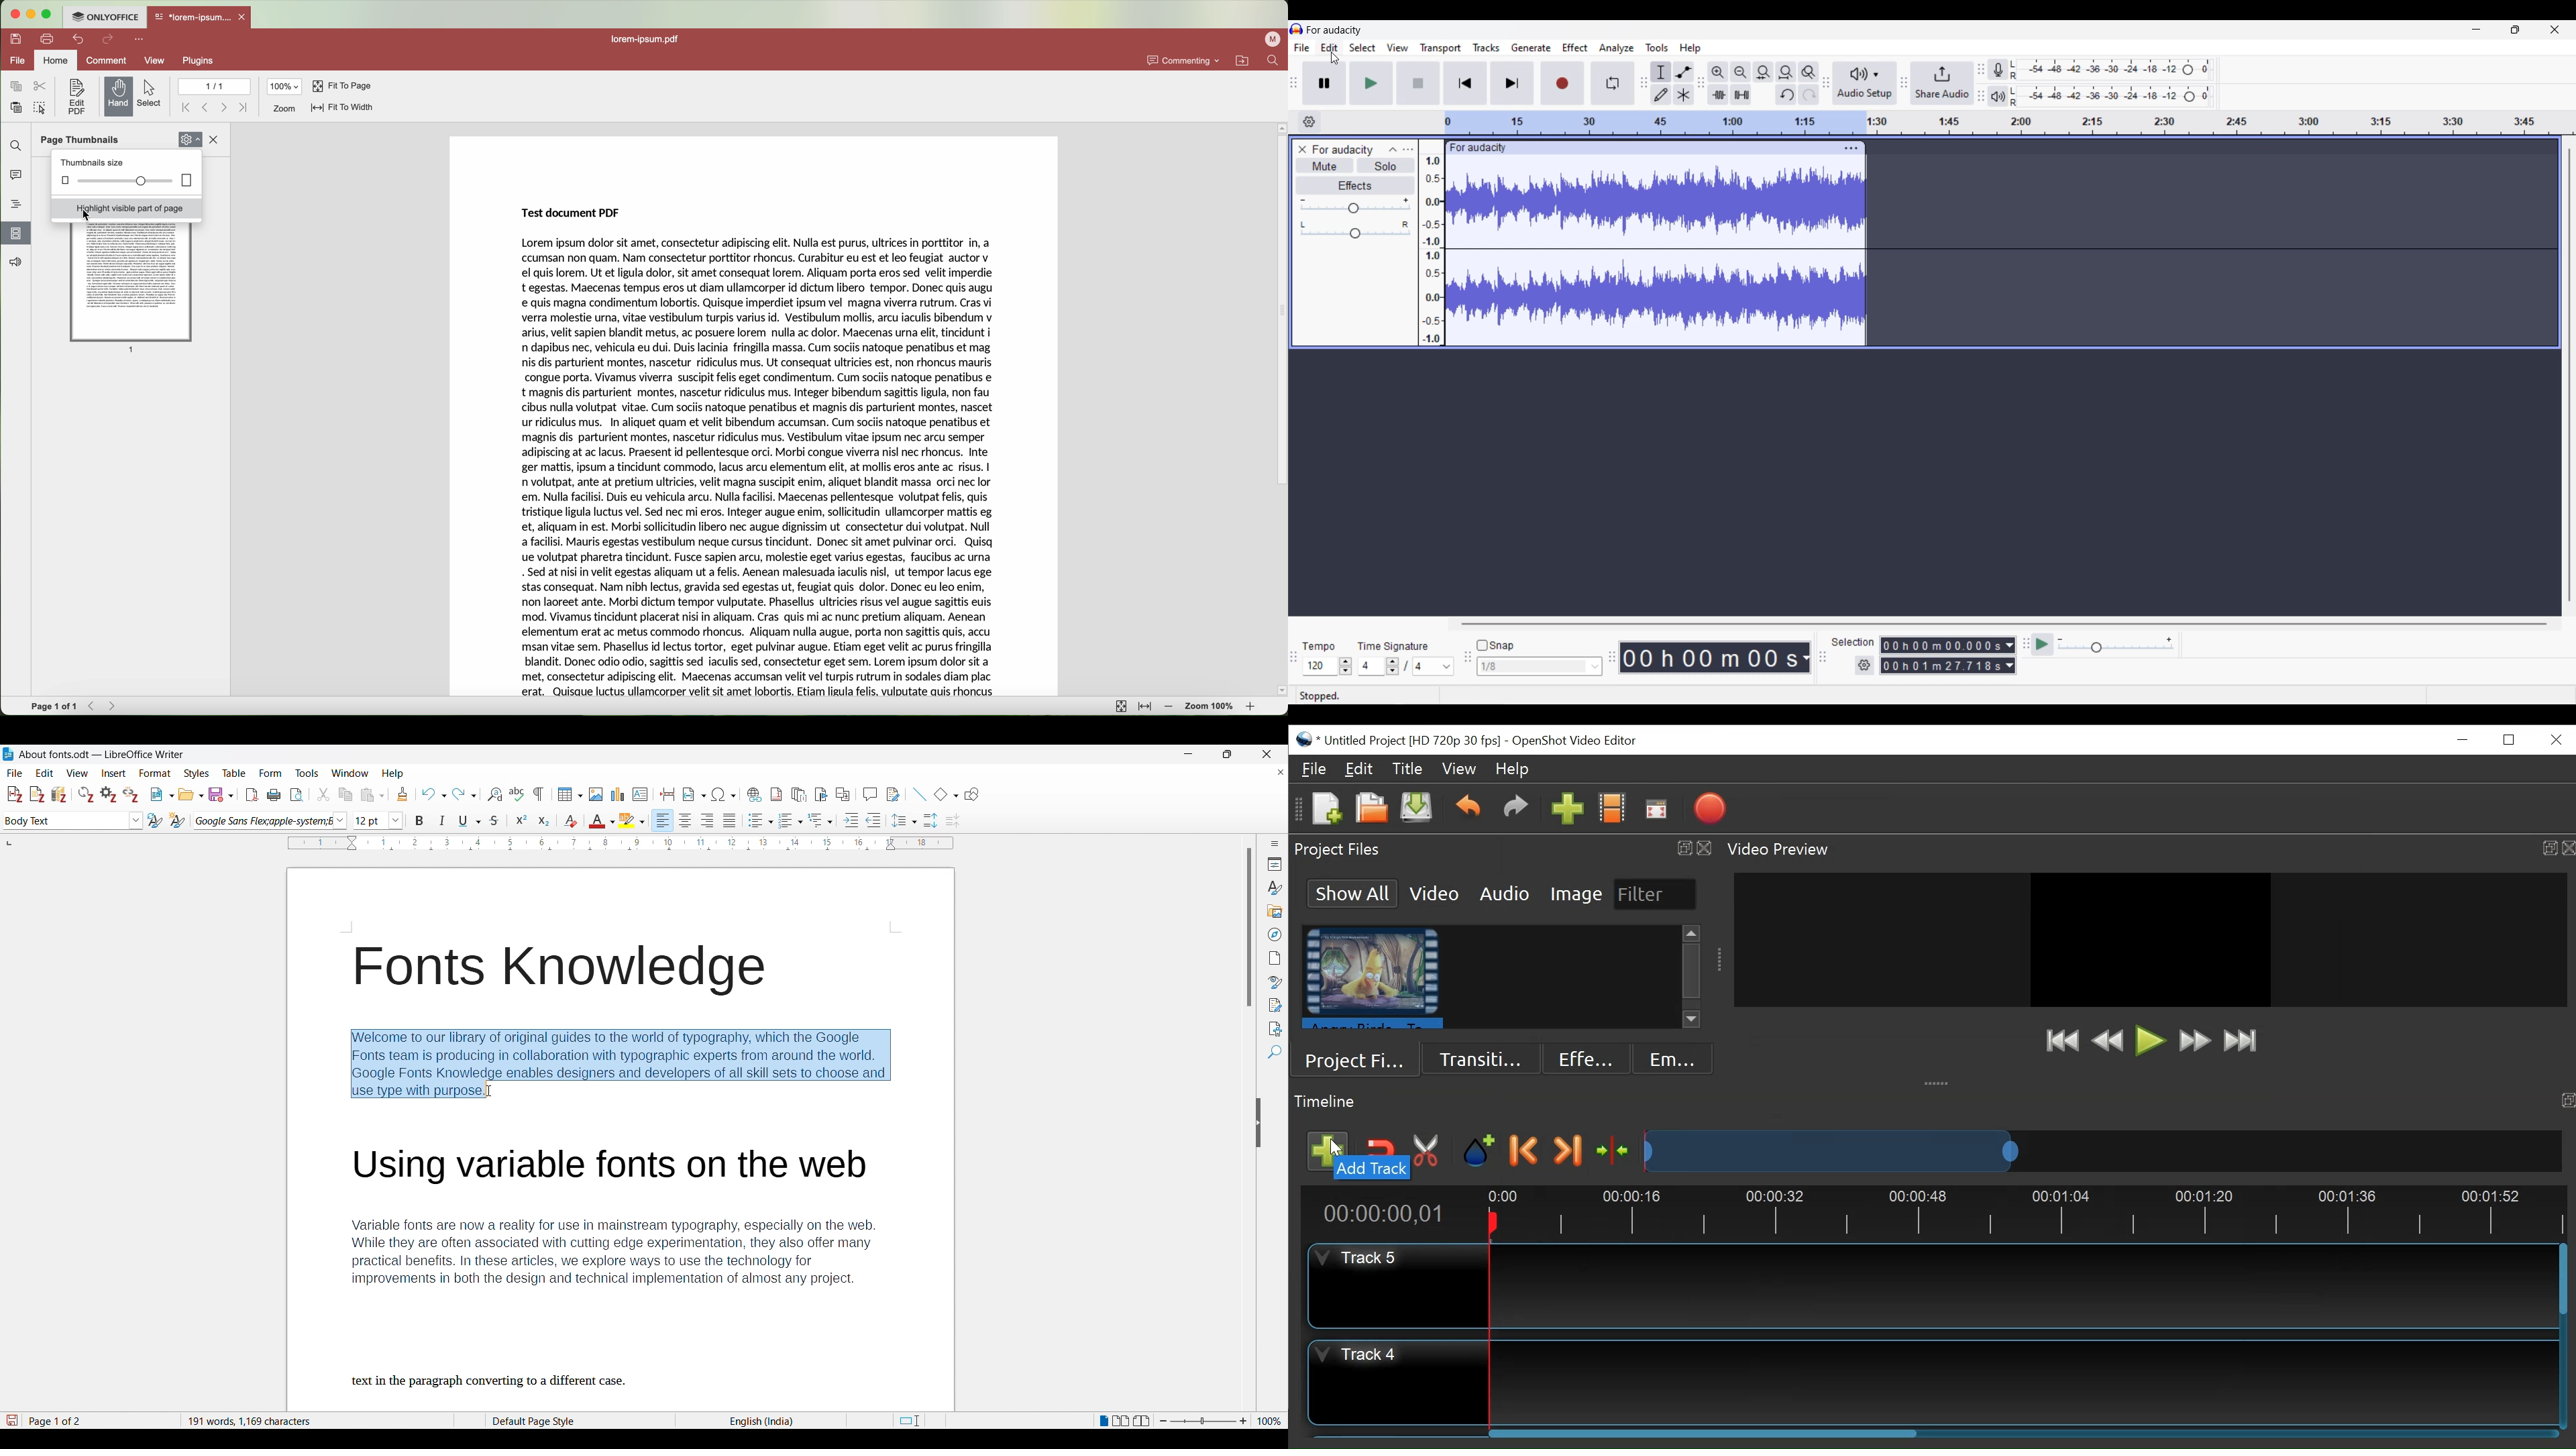 The image size is (2576, 1456). What do you see at coordinates (724, 794) in the screenshot?
I see `Special character options` at bounding box center [724, 794].